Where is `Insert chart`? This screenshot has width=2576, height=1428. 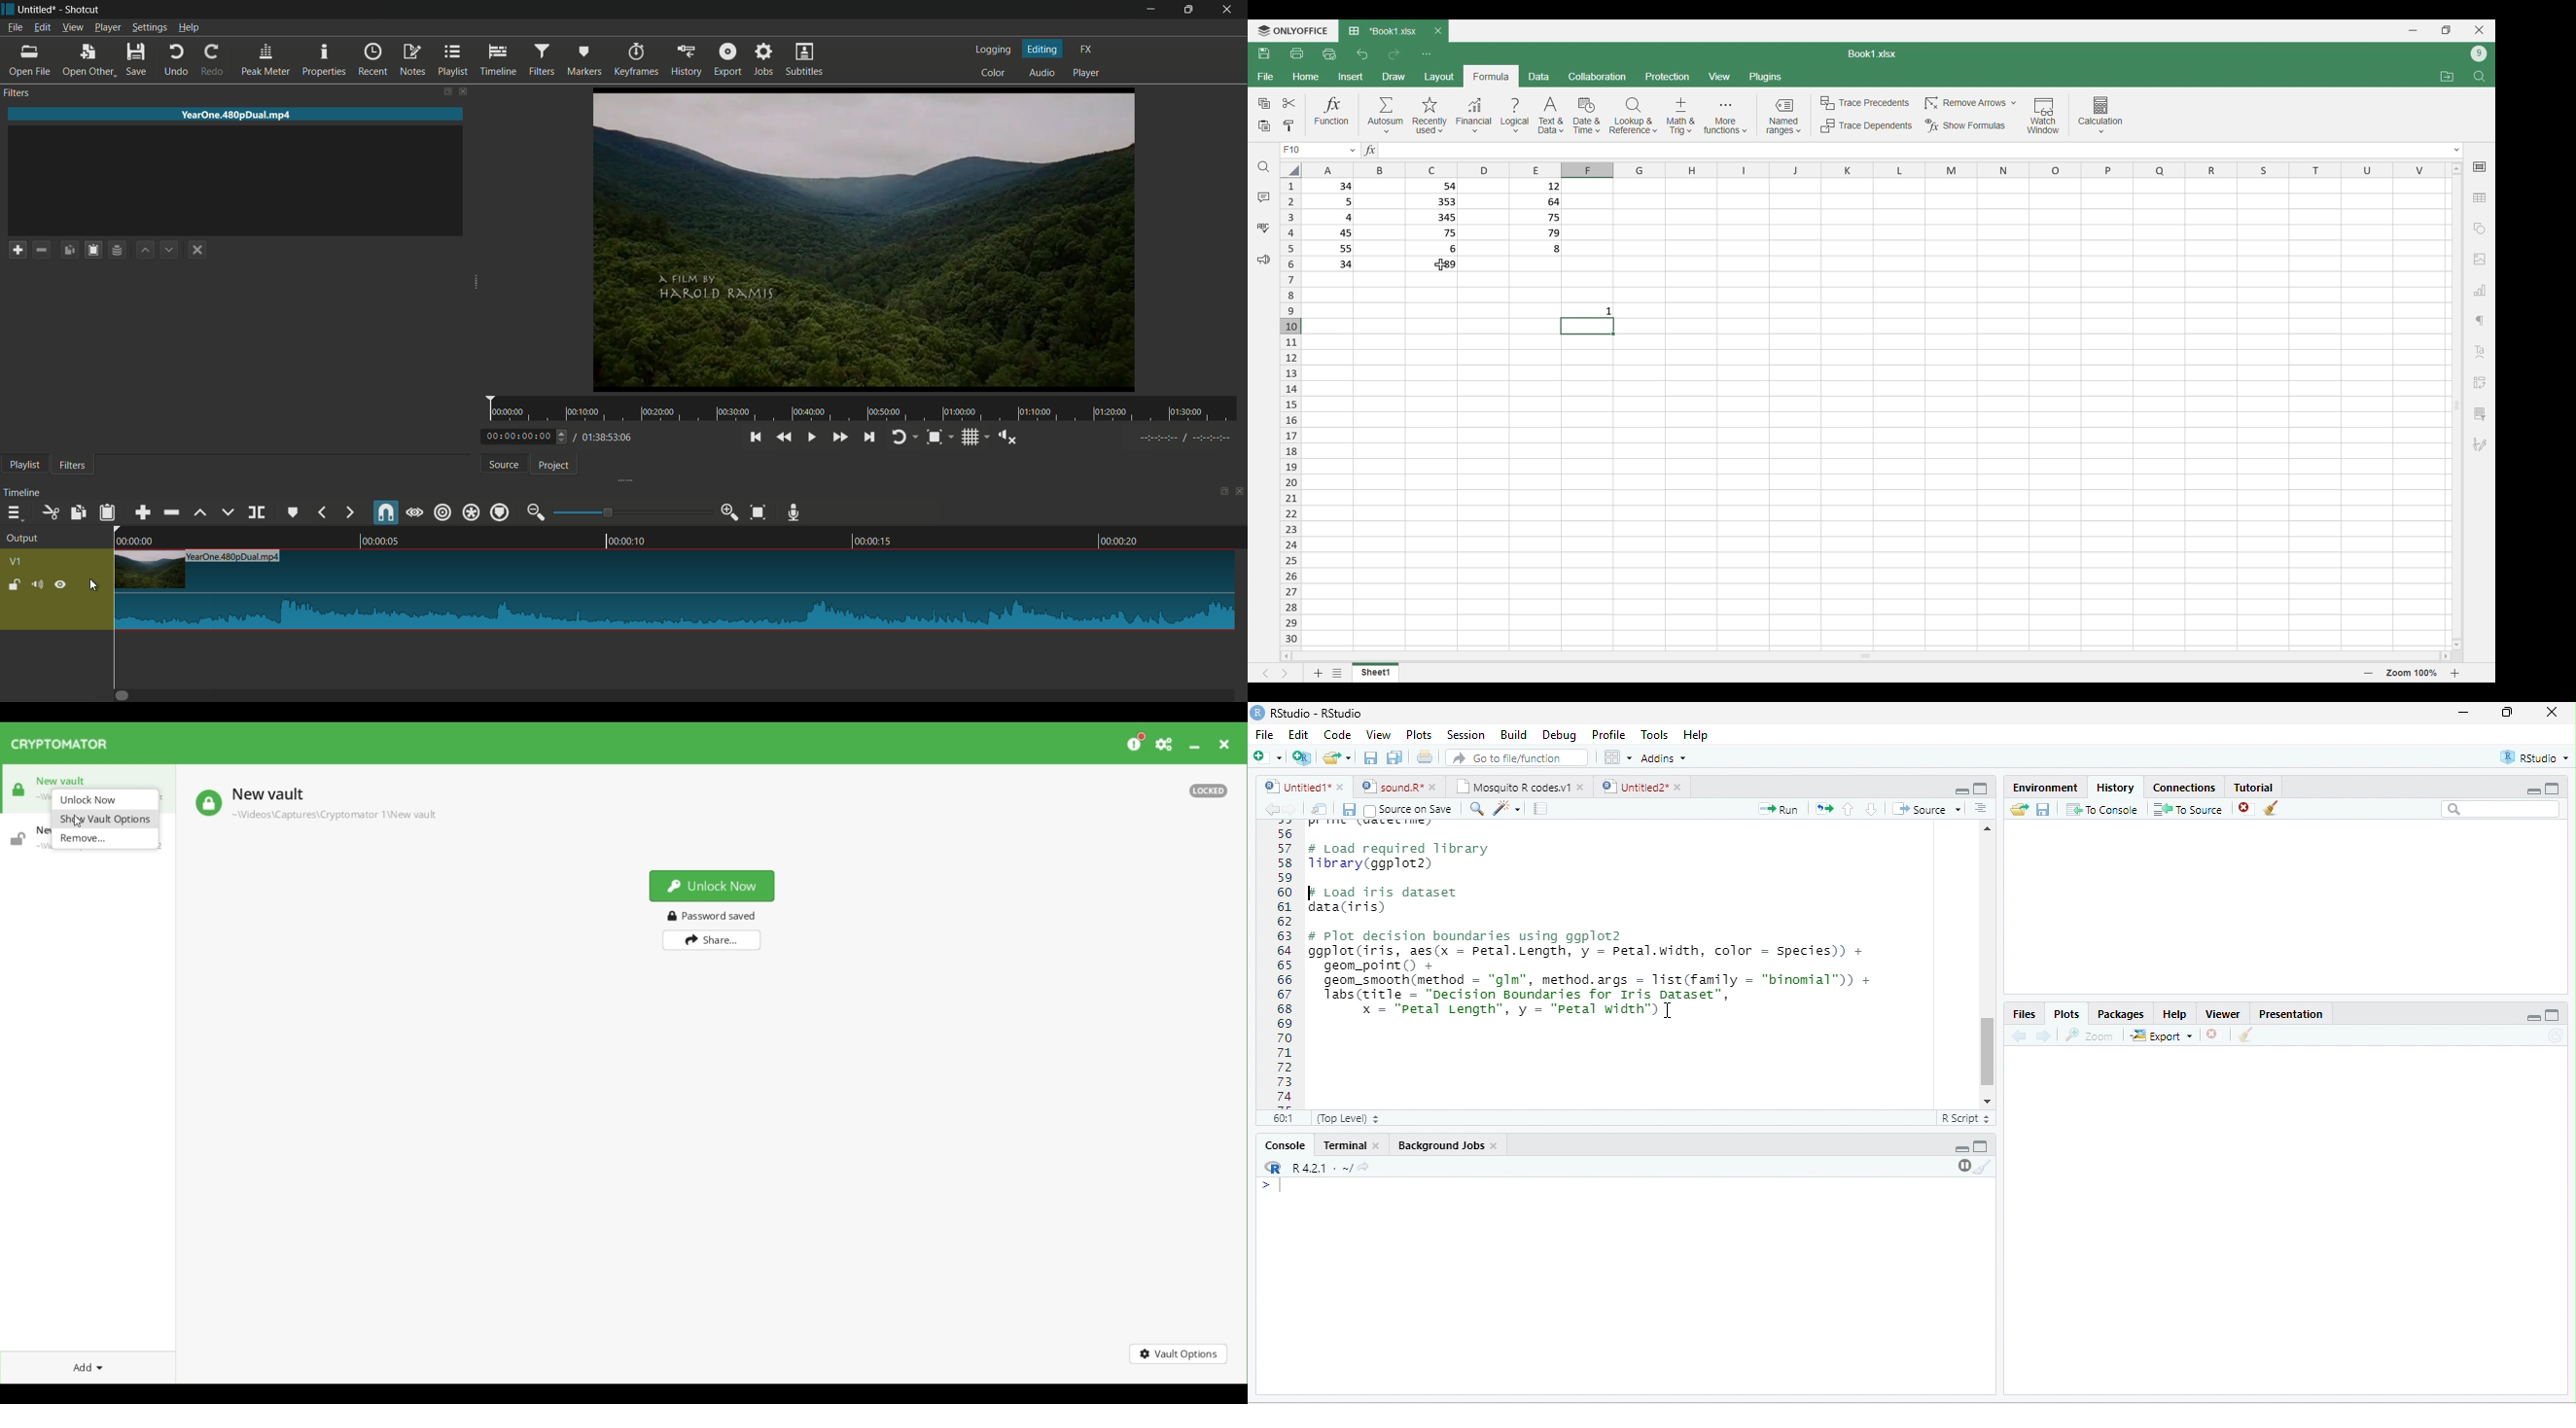 Insert chart is located at coordinates (2480, 290).